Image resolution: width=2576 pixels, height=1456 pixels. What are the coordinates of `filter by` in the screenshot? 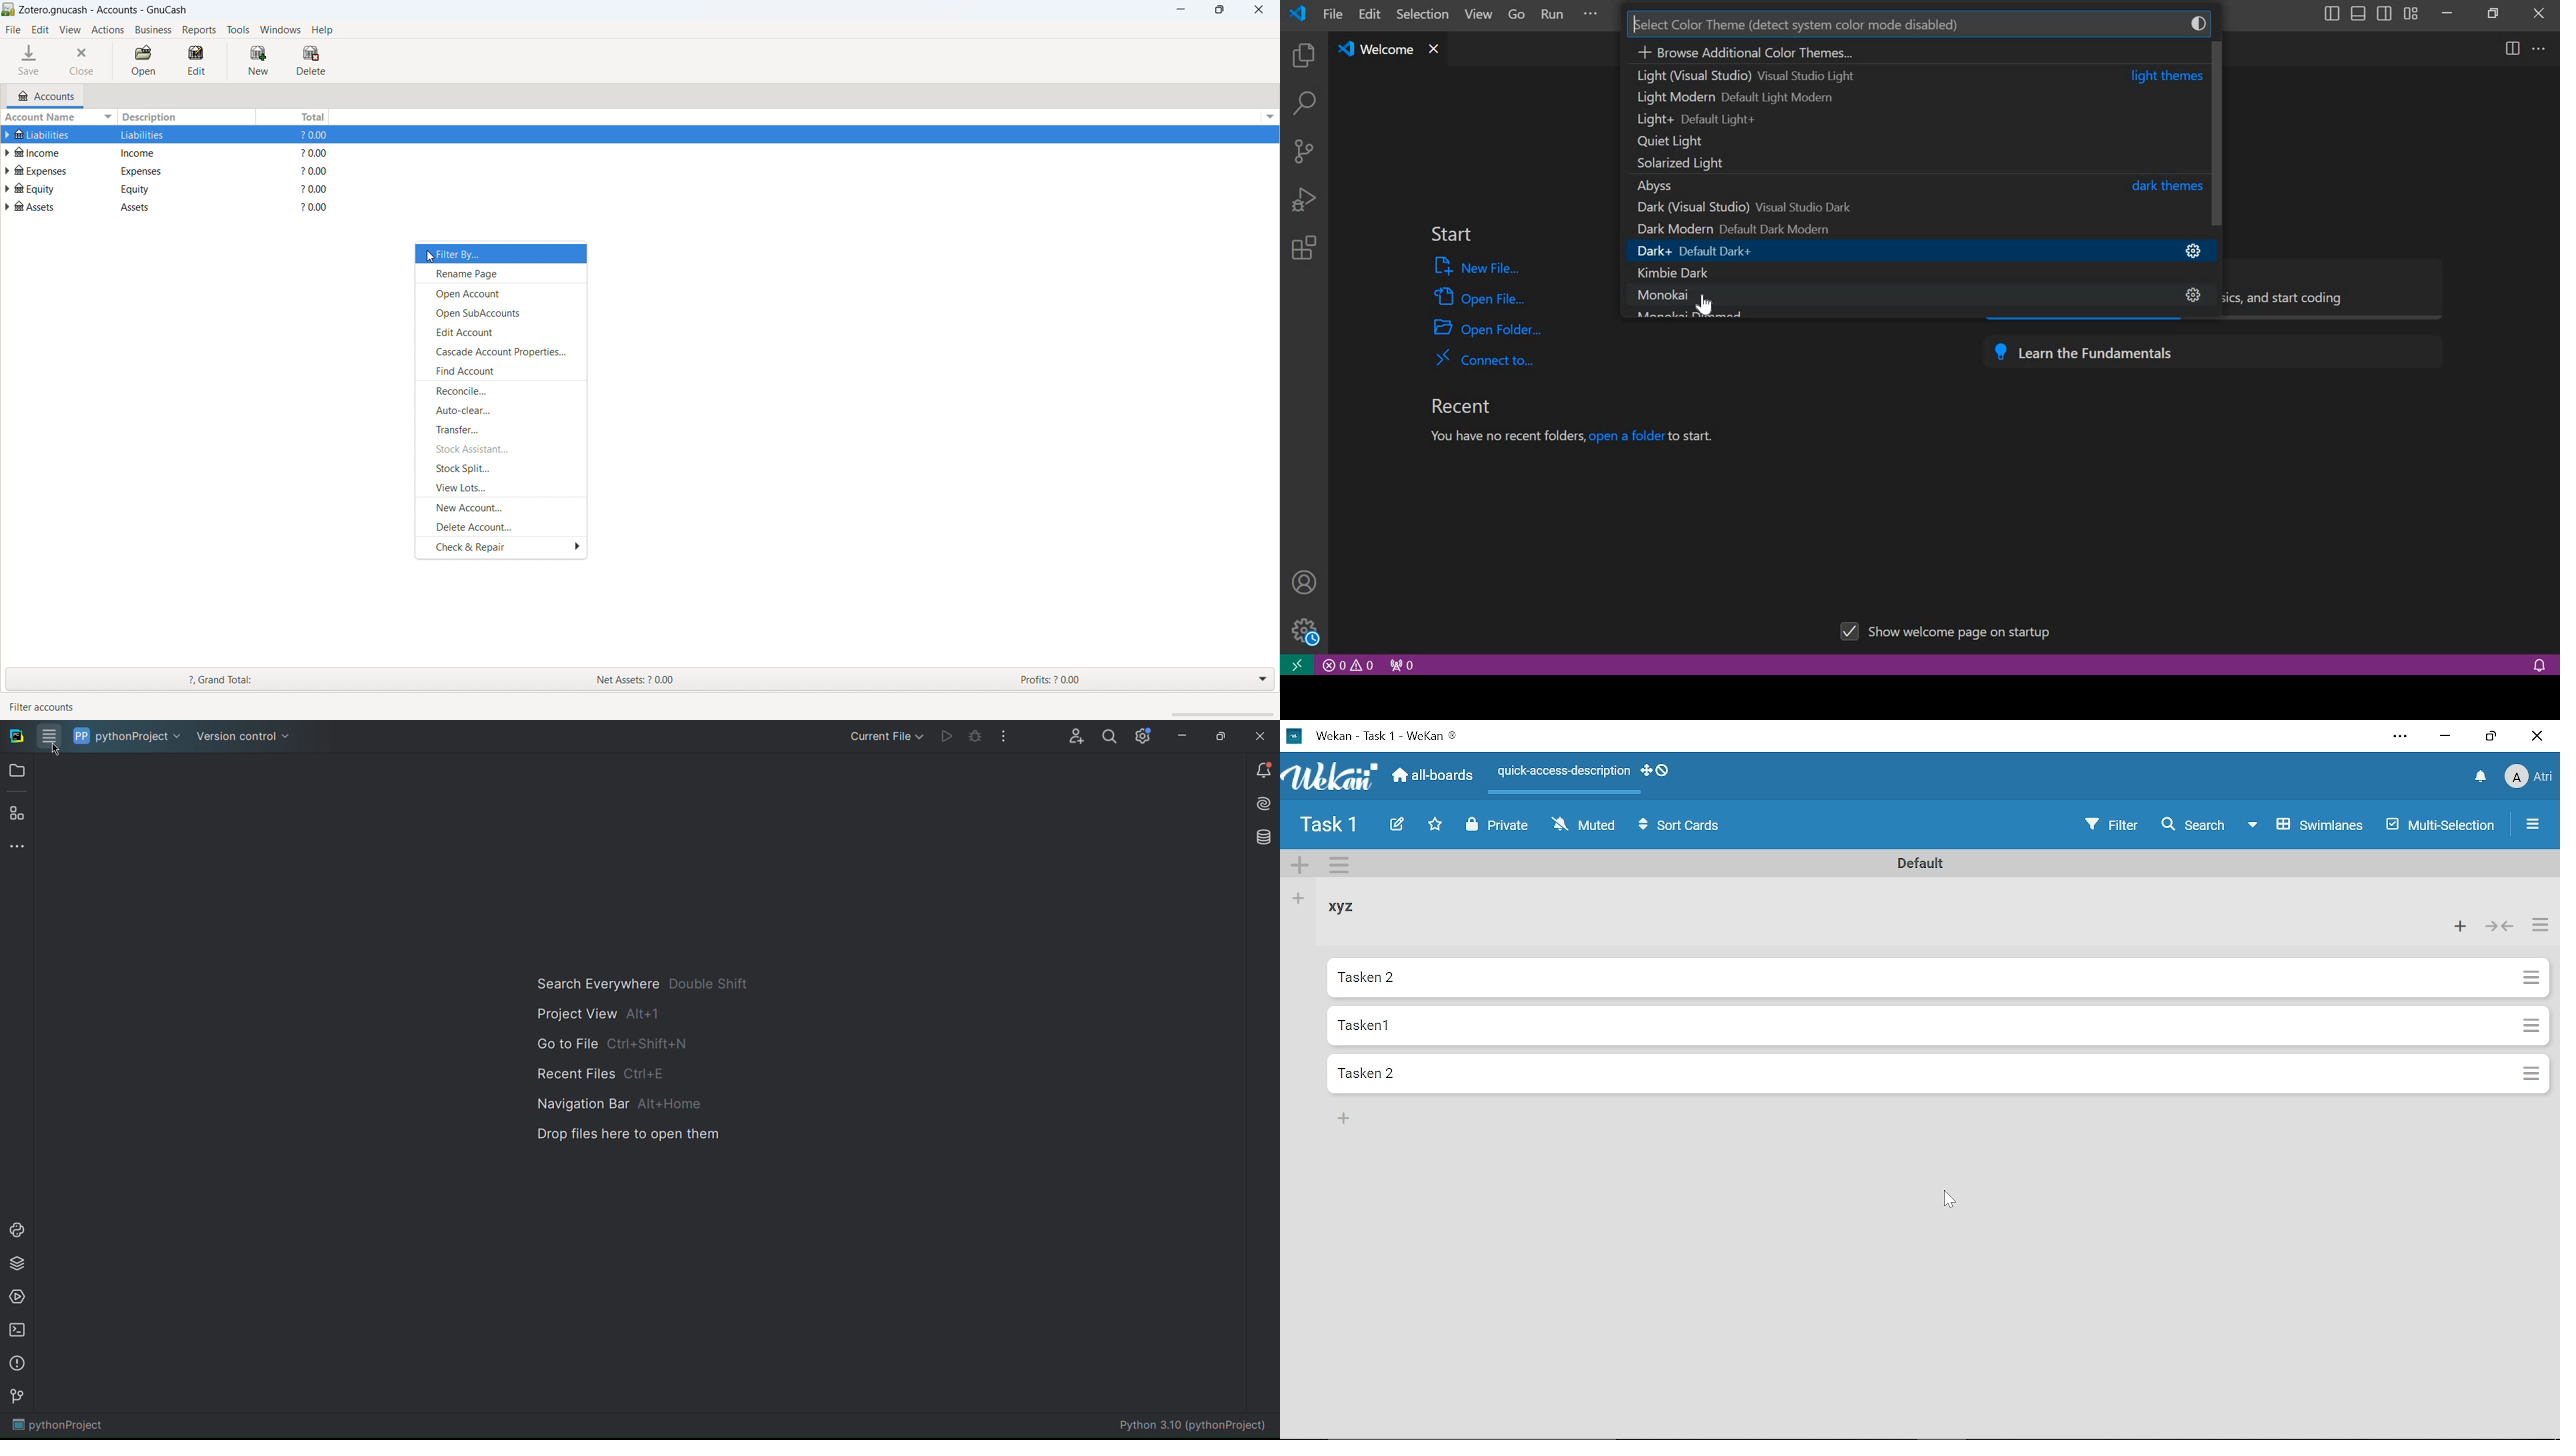 It's located at (499, 254).